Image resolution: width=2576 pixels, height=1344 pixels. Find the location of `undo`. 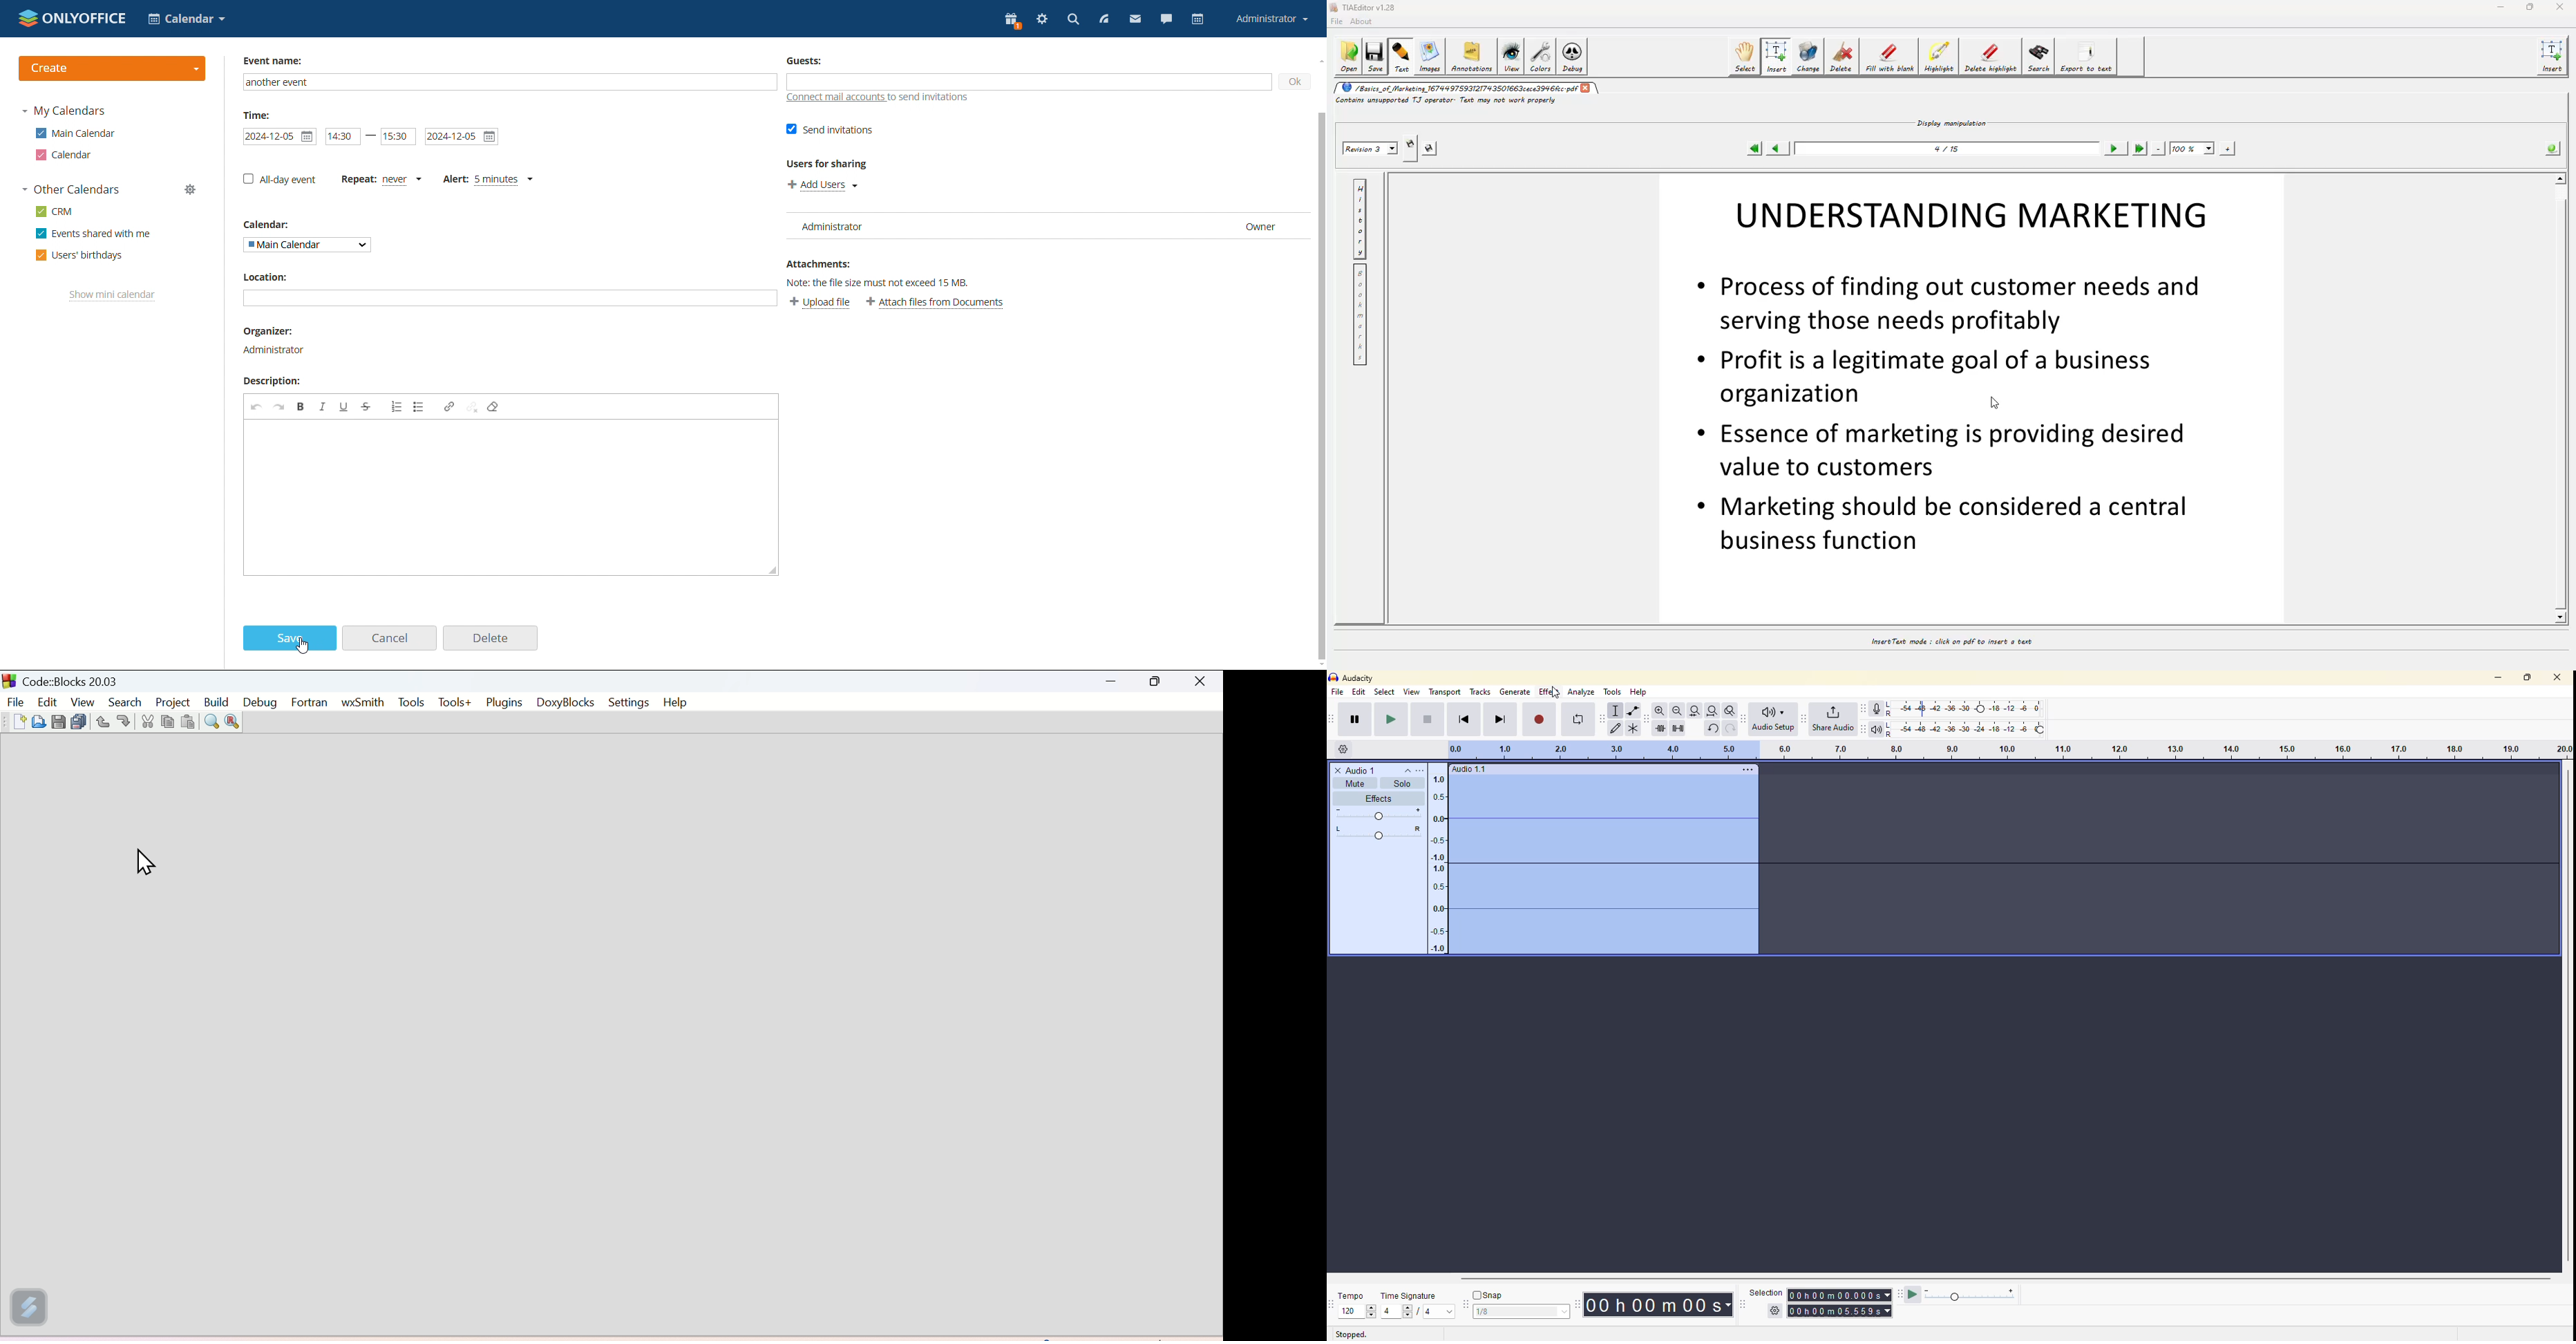

undo is located at coordinates (256, 409).